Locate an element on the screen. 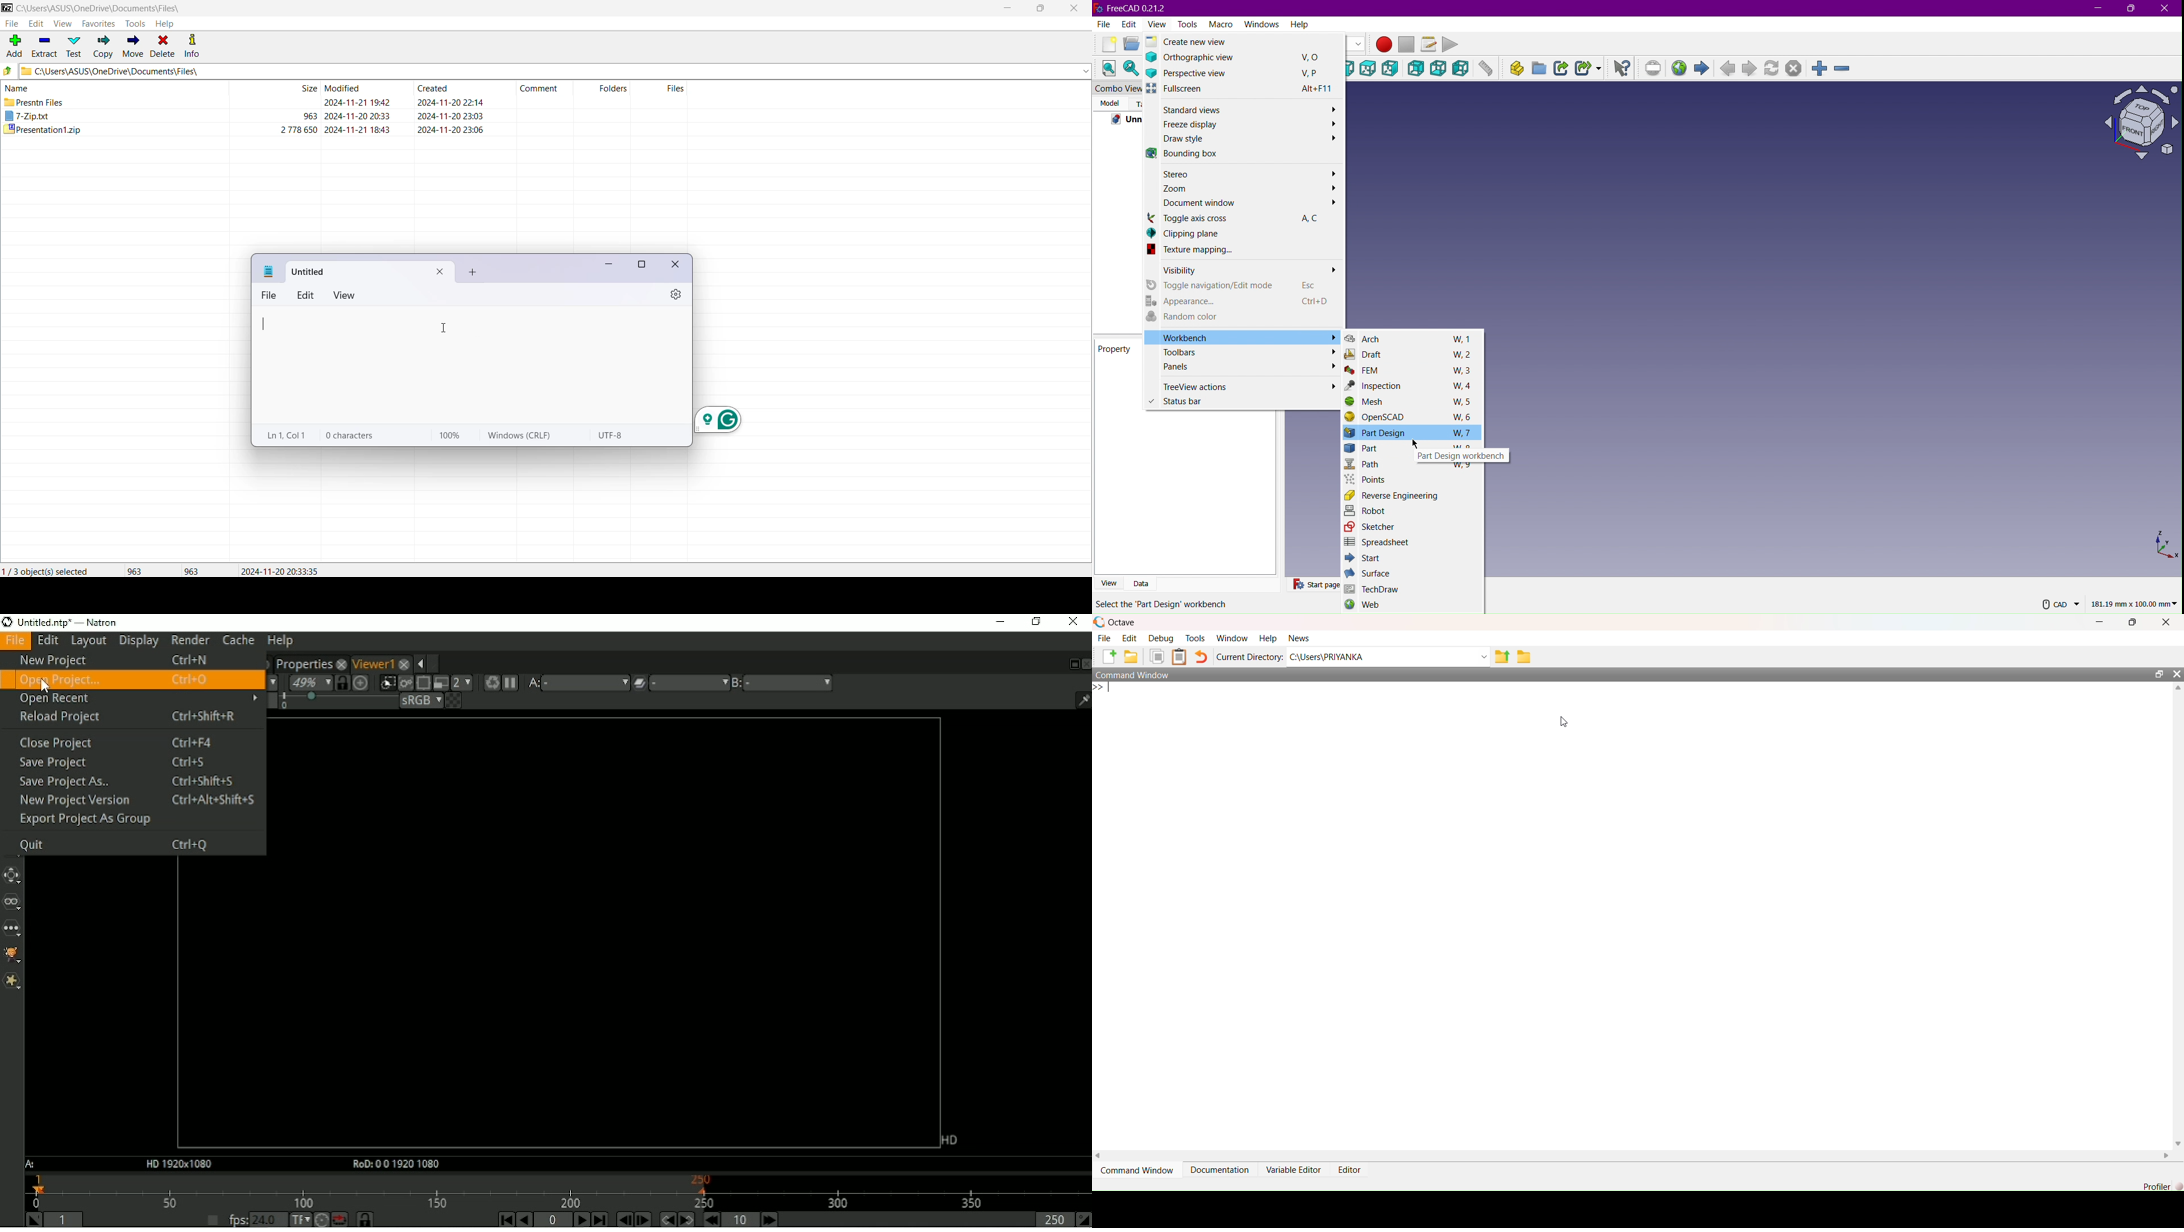 The width and height of the screenshot is (2184, 1232). Perspective view V, P is located at coordinates (1235, 74).